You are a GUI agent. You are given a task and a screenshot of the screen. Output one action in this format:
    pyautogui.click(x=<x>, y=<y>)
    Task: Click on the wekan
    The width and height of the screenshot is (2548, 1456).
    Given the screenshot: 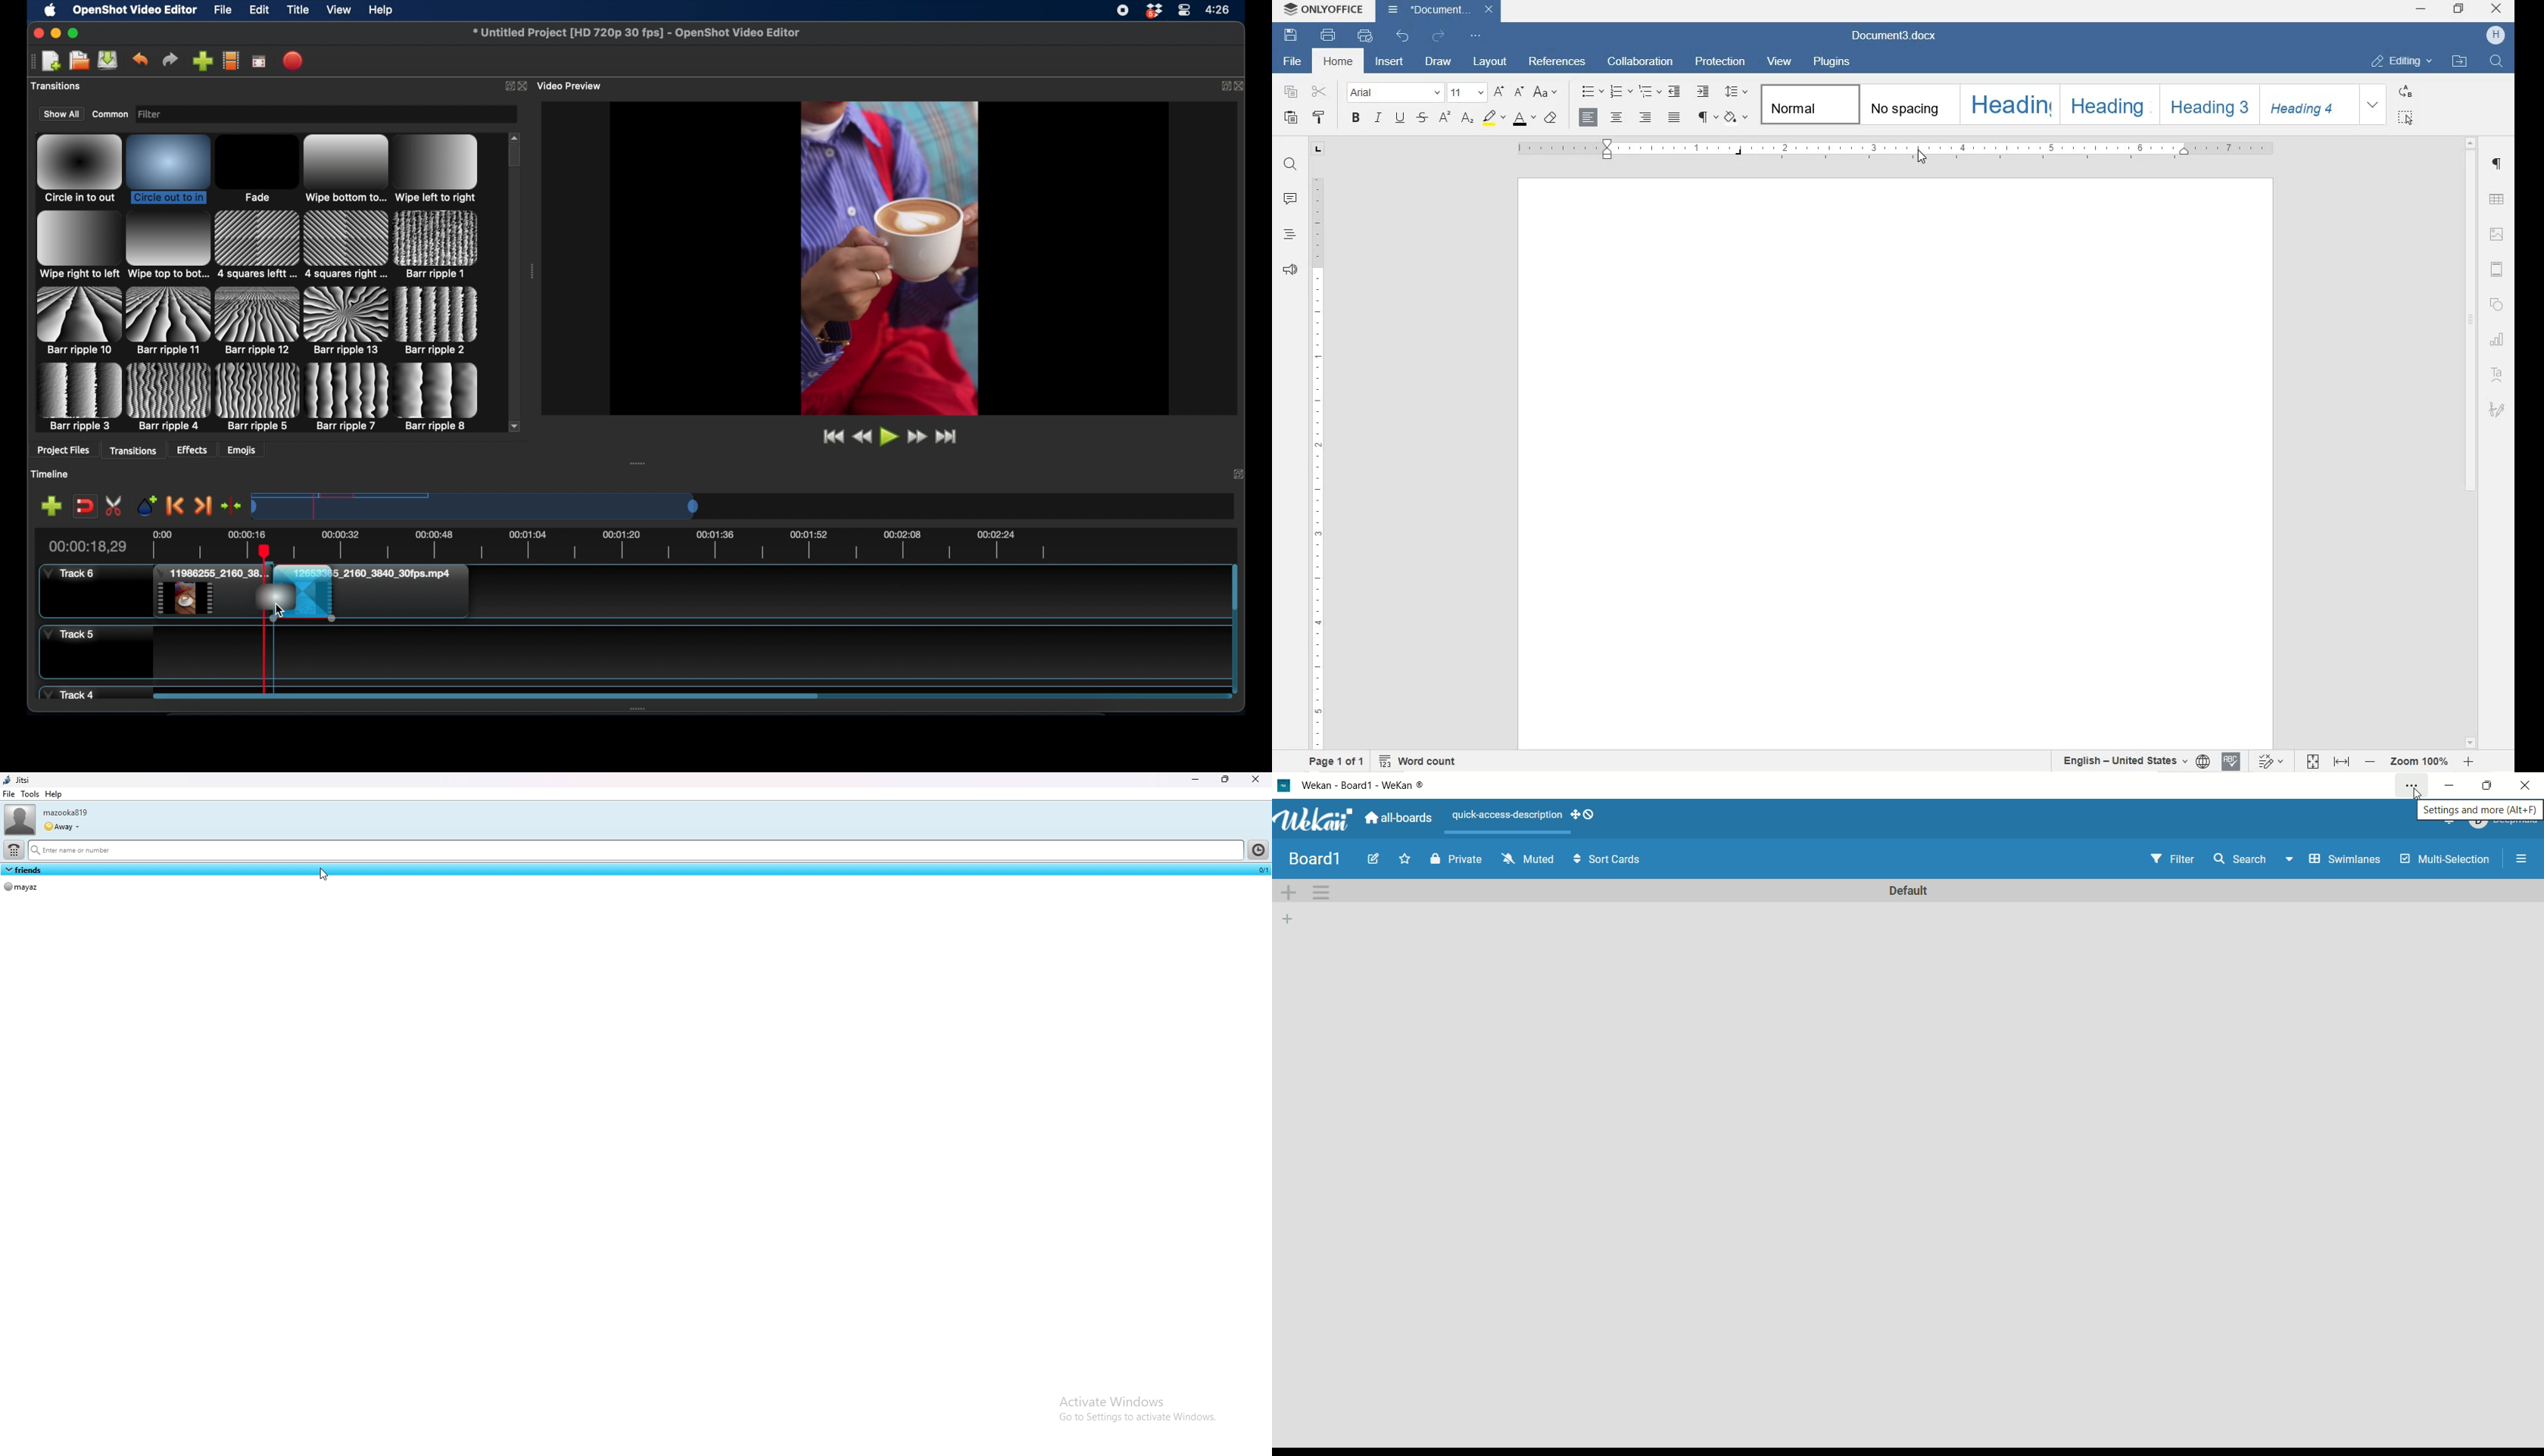 What is the action you would take?
    pyautogui.click(x=1314, y=821)
    